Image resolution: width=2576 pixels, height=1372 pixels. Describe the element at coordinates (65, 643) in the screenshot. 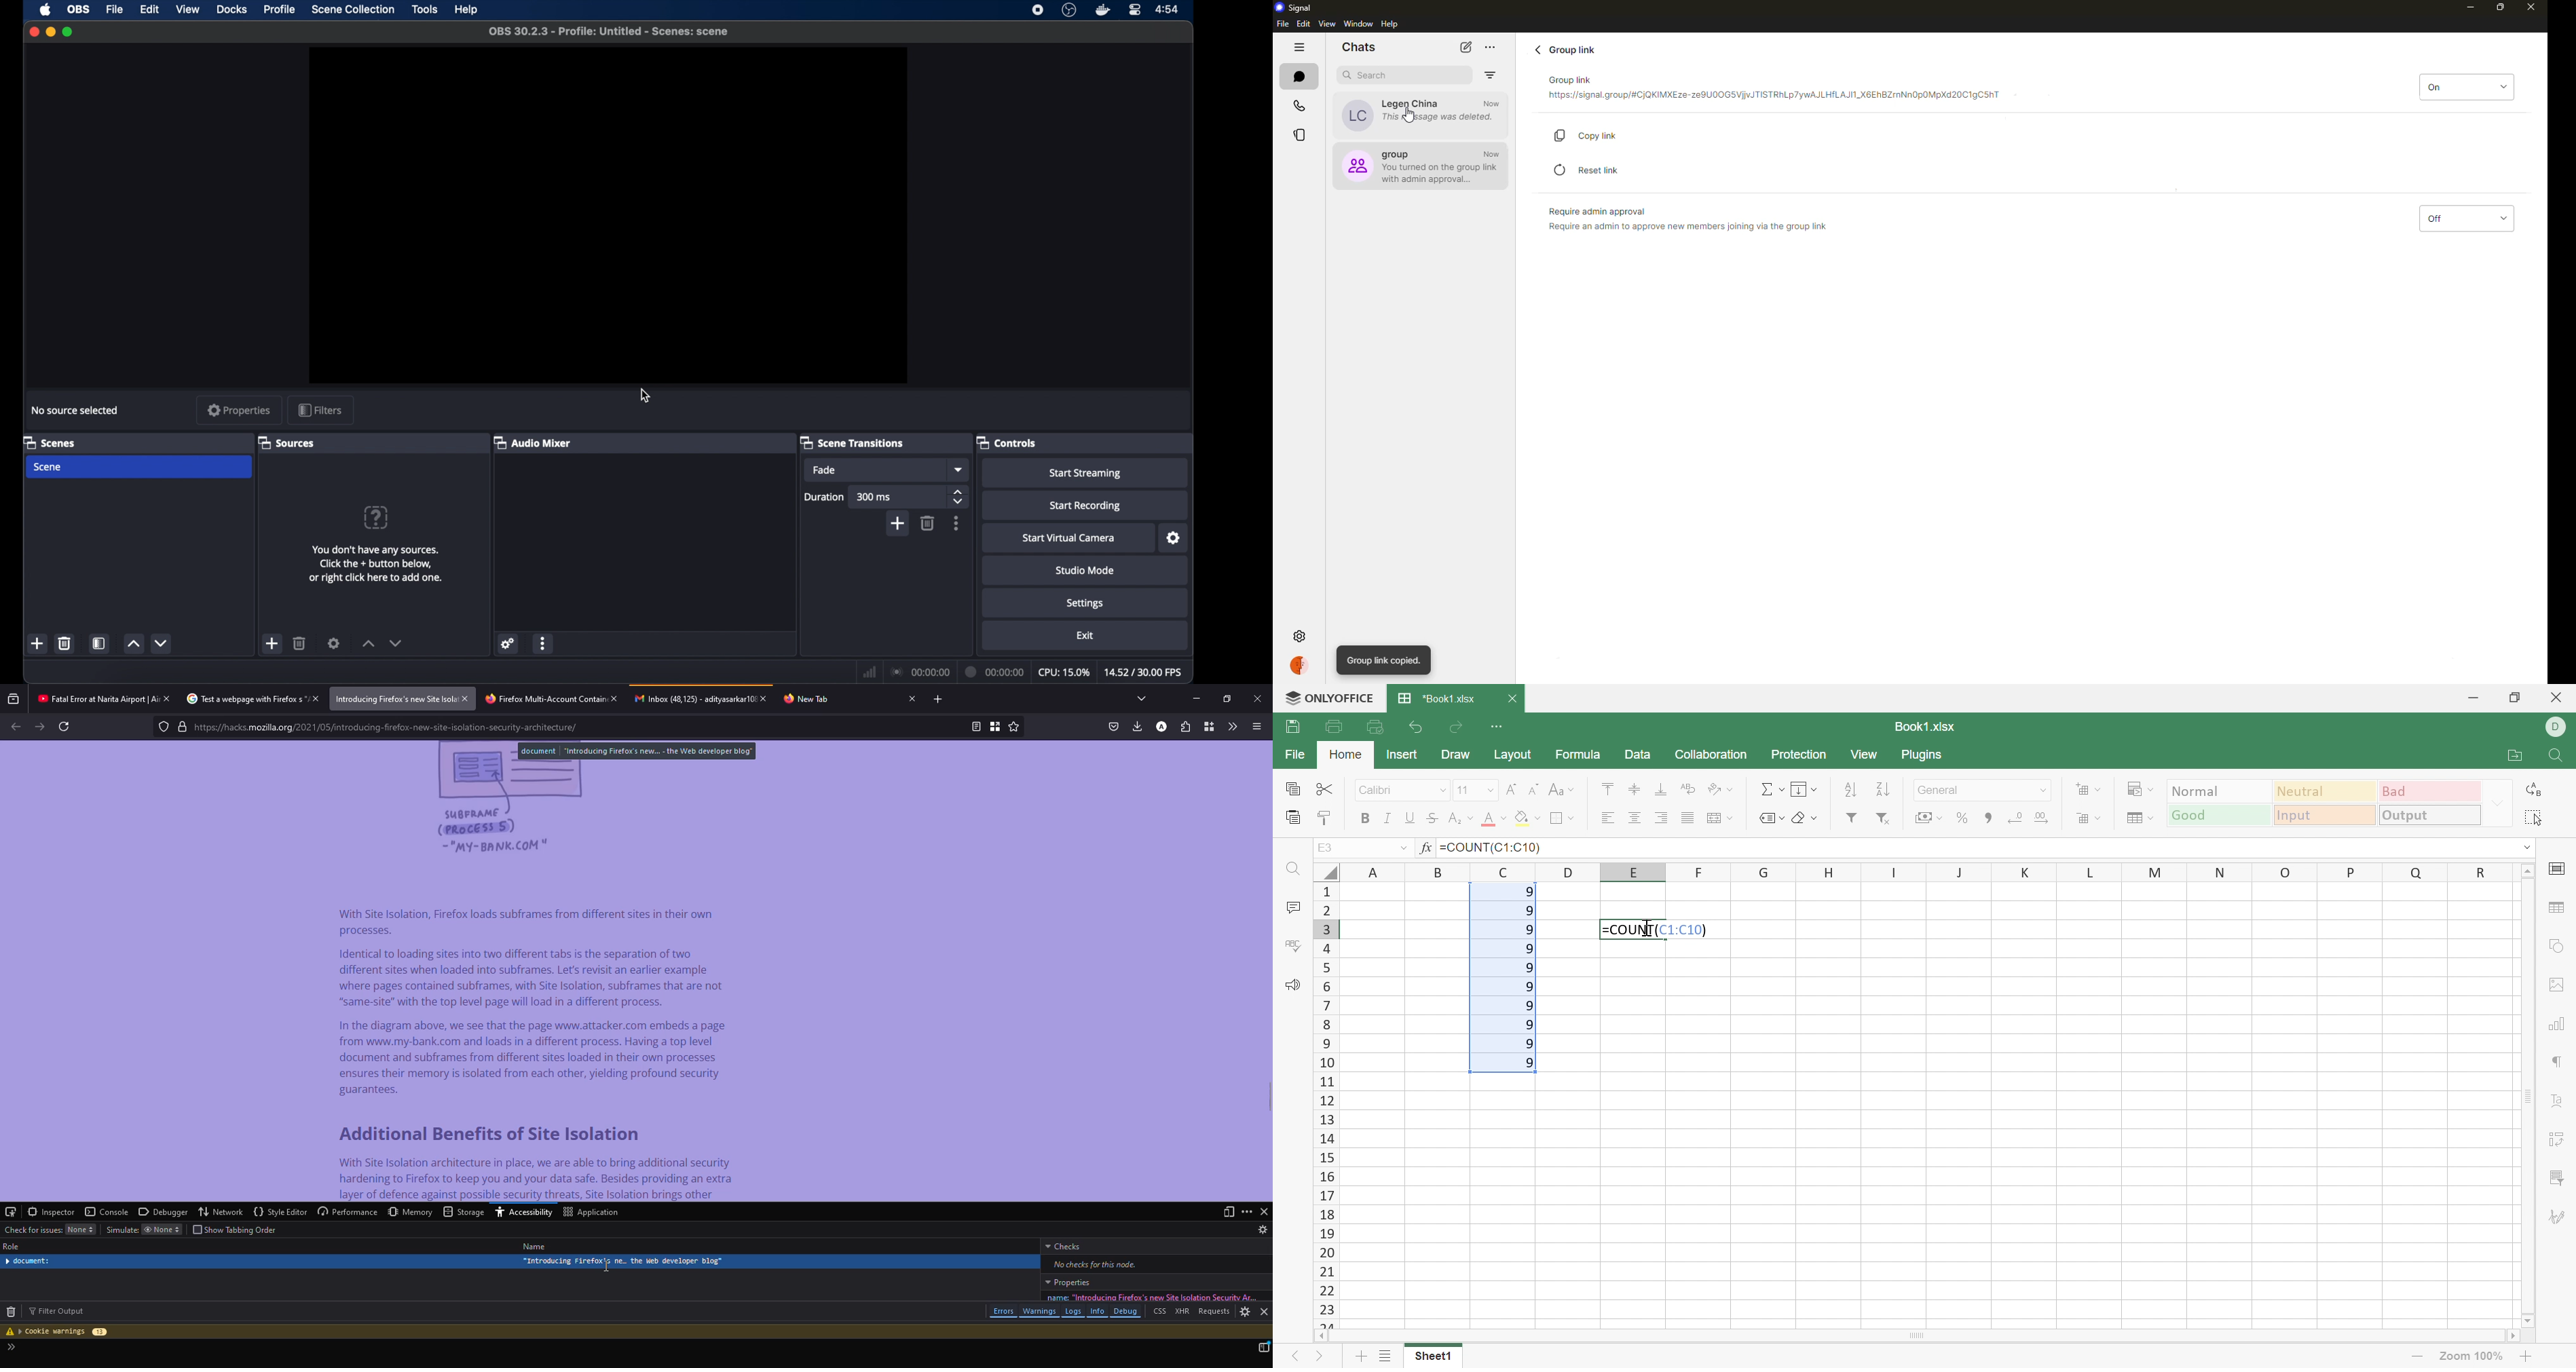

I see `trash` at that location.